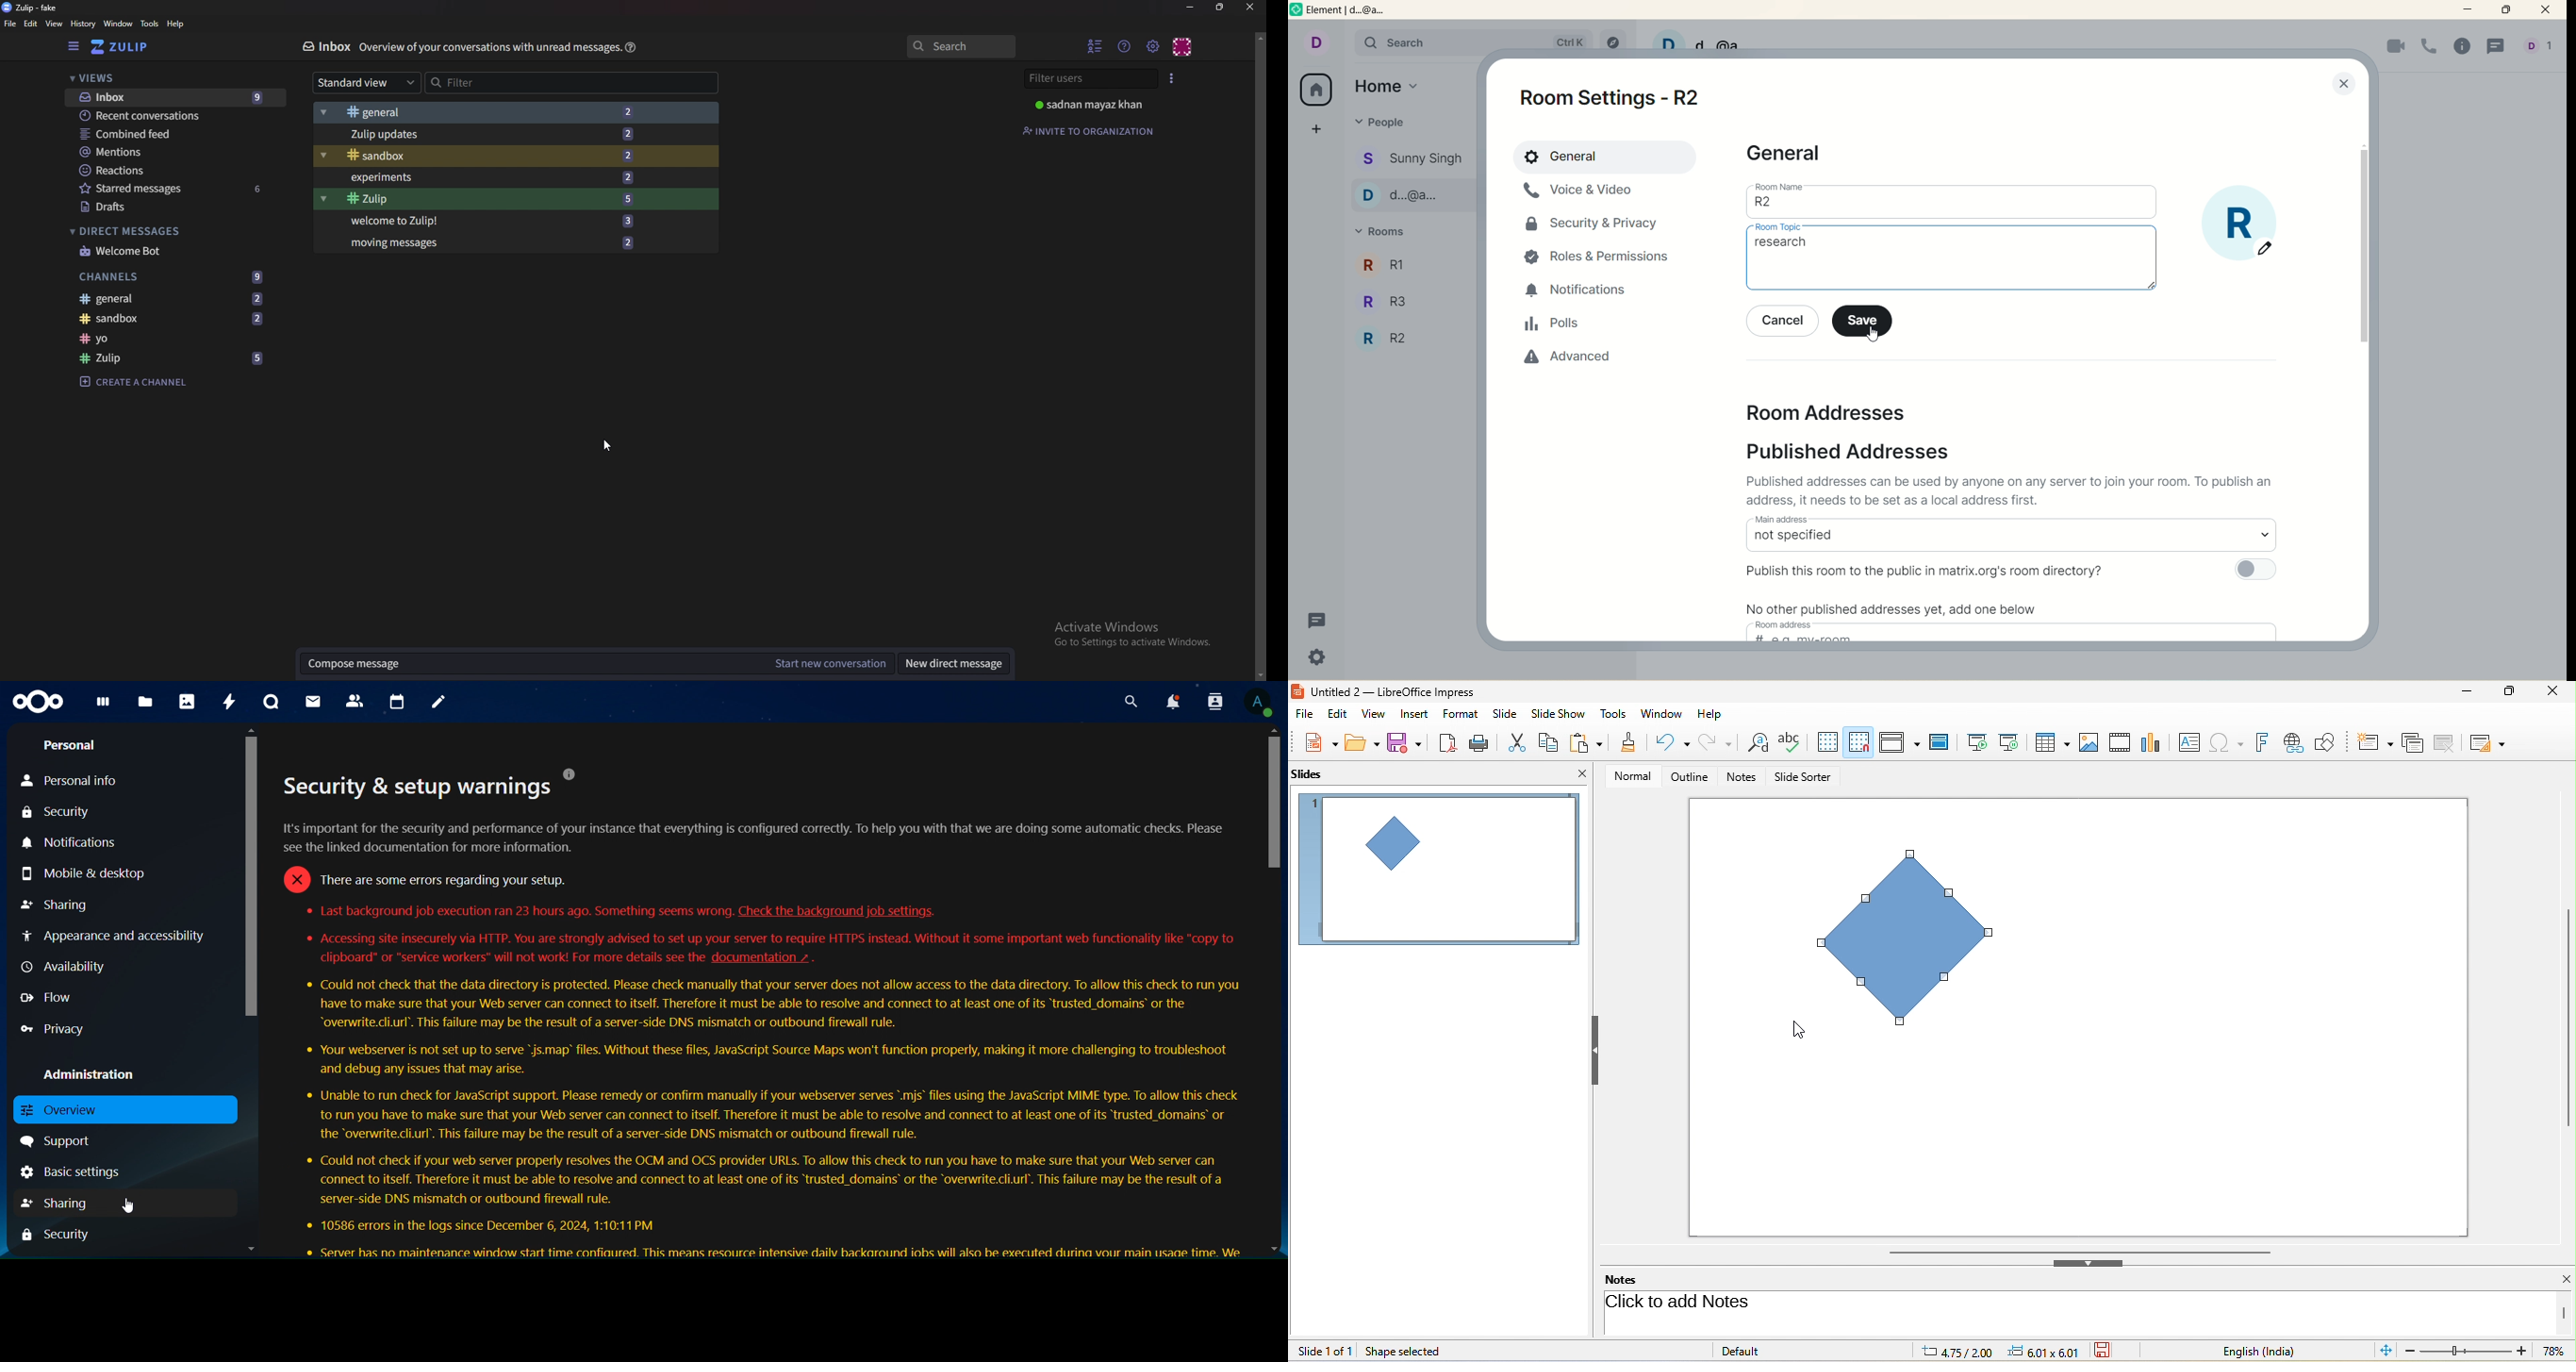  Describe the element at coordinates (1090, 132) in the screenshot. I see `Invite to organization` at that location.